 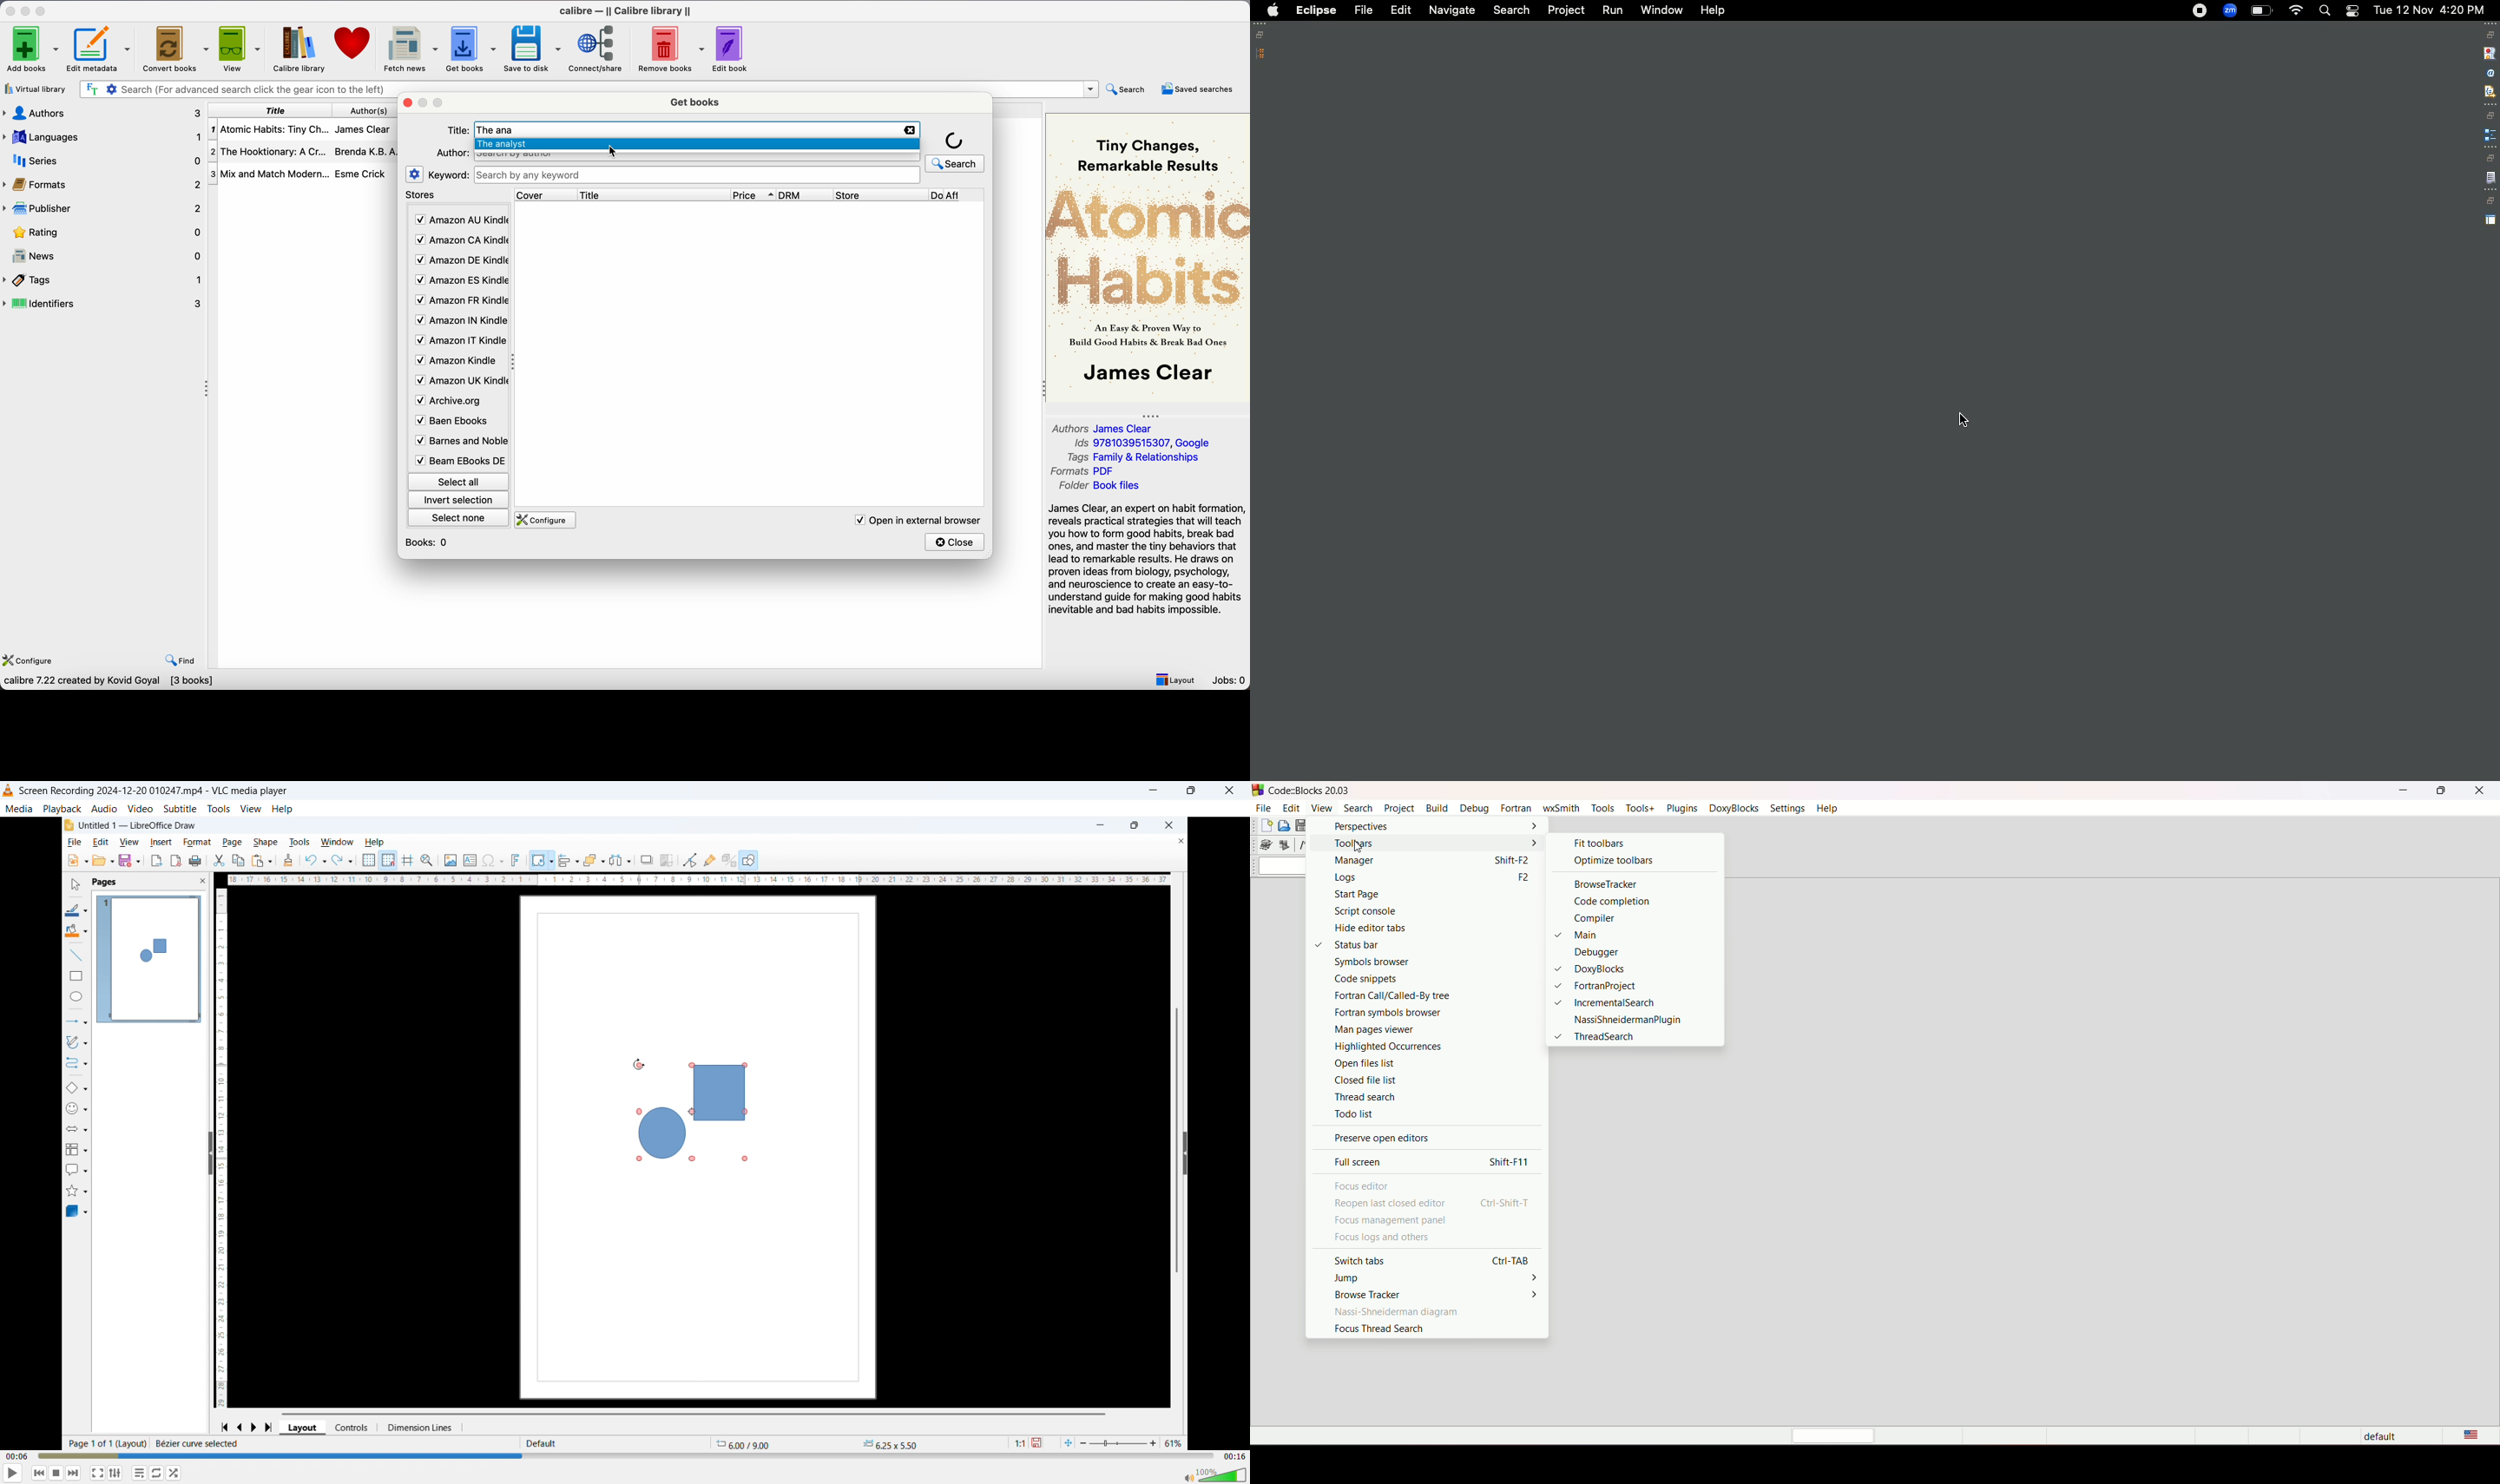 I want to click on Authors James Clear, so click(x=1104, y=427).